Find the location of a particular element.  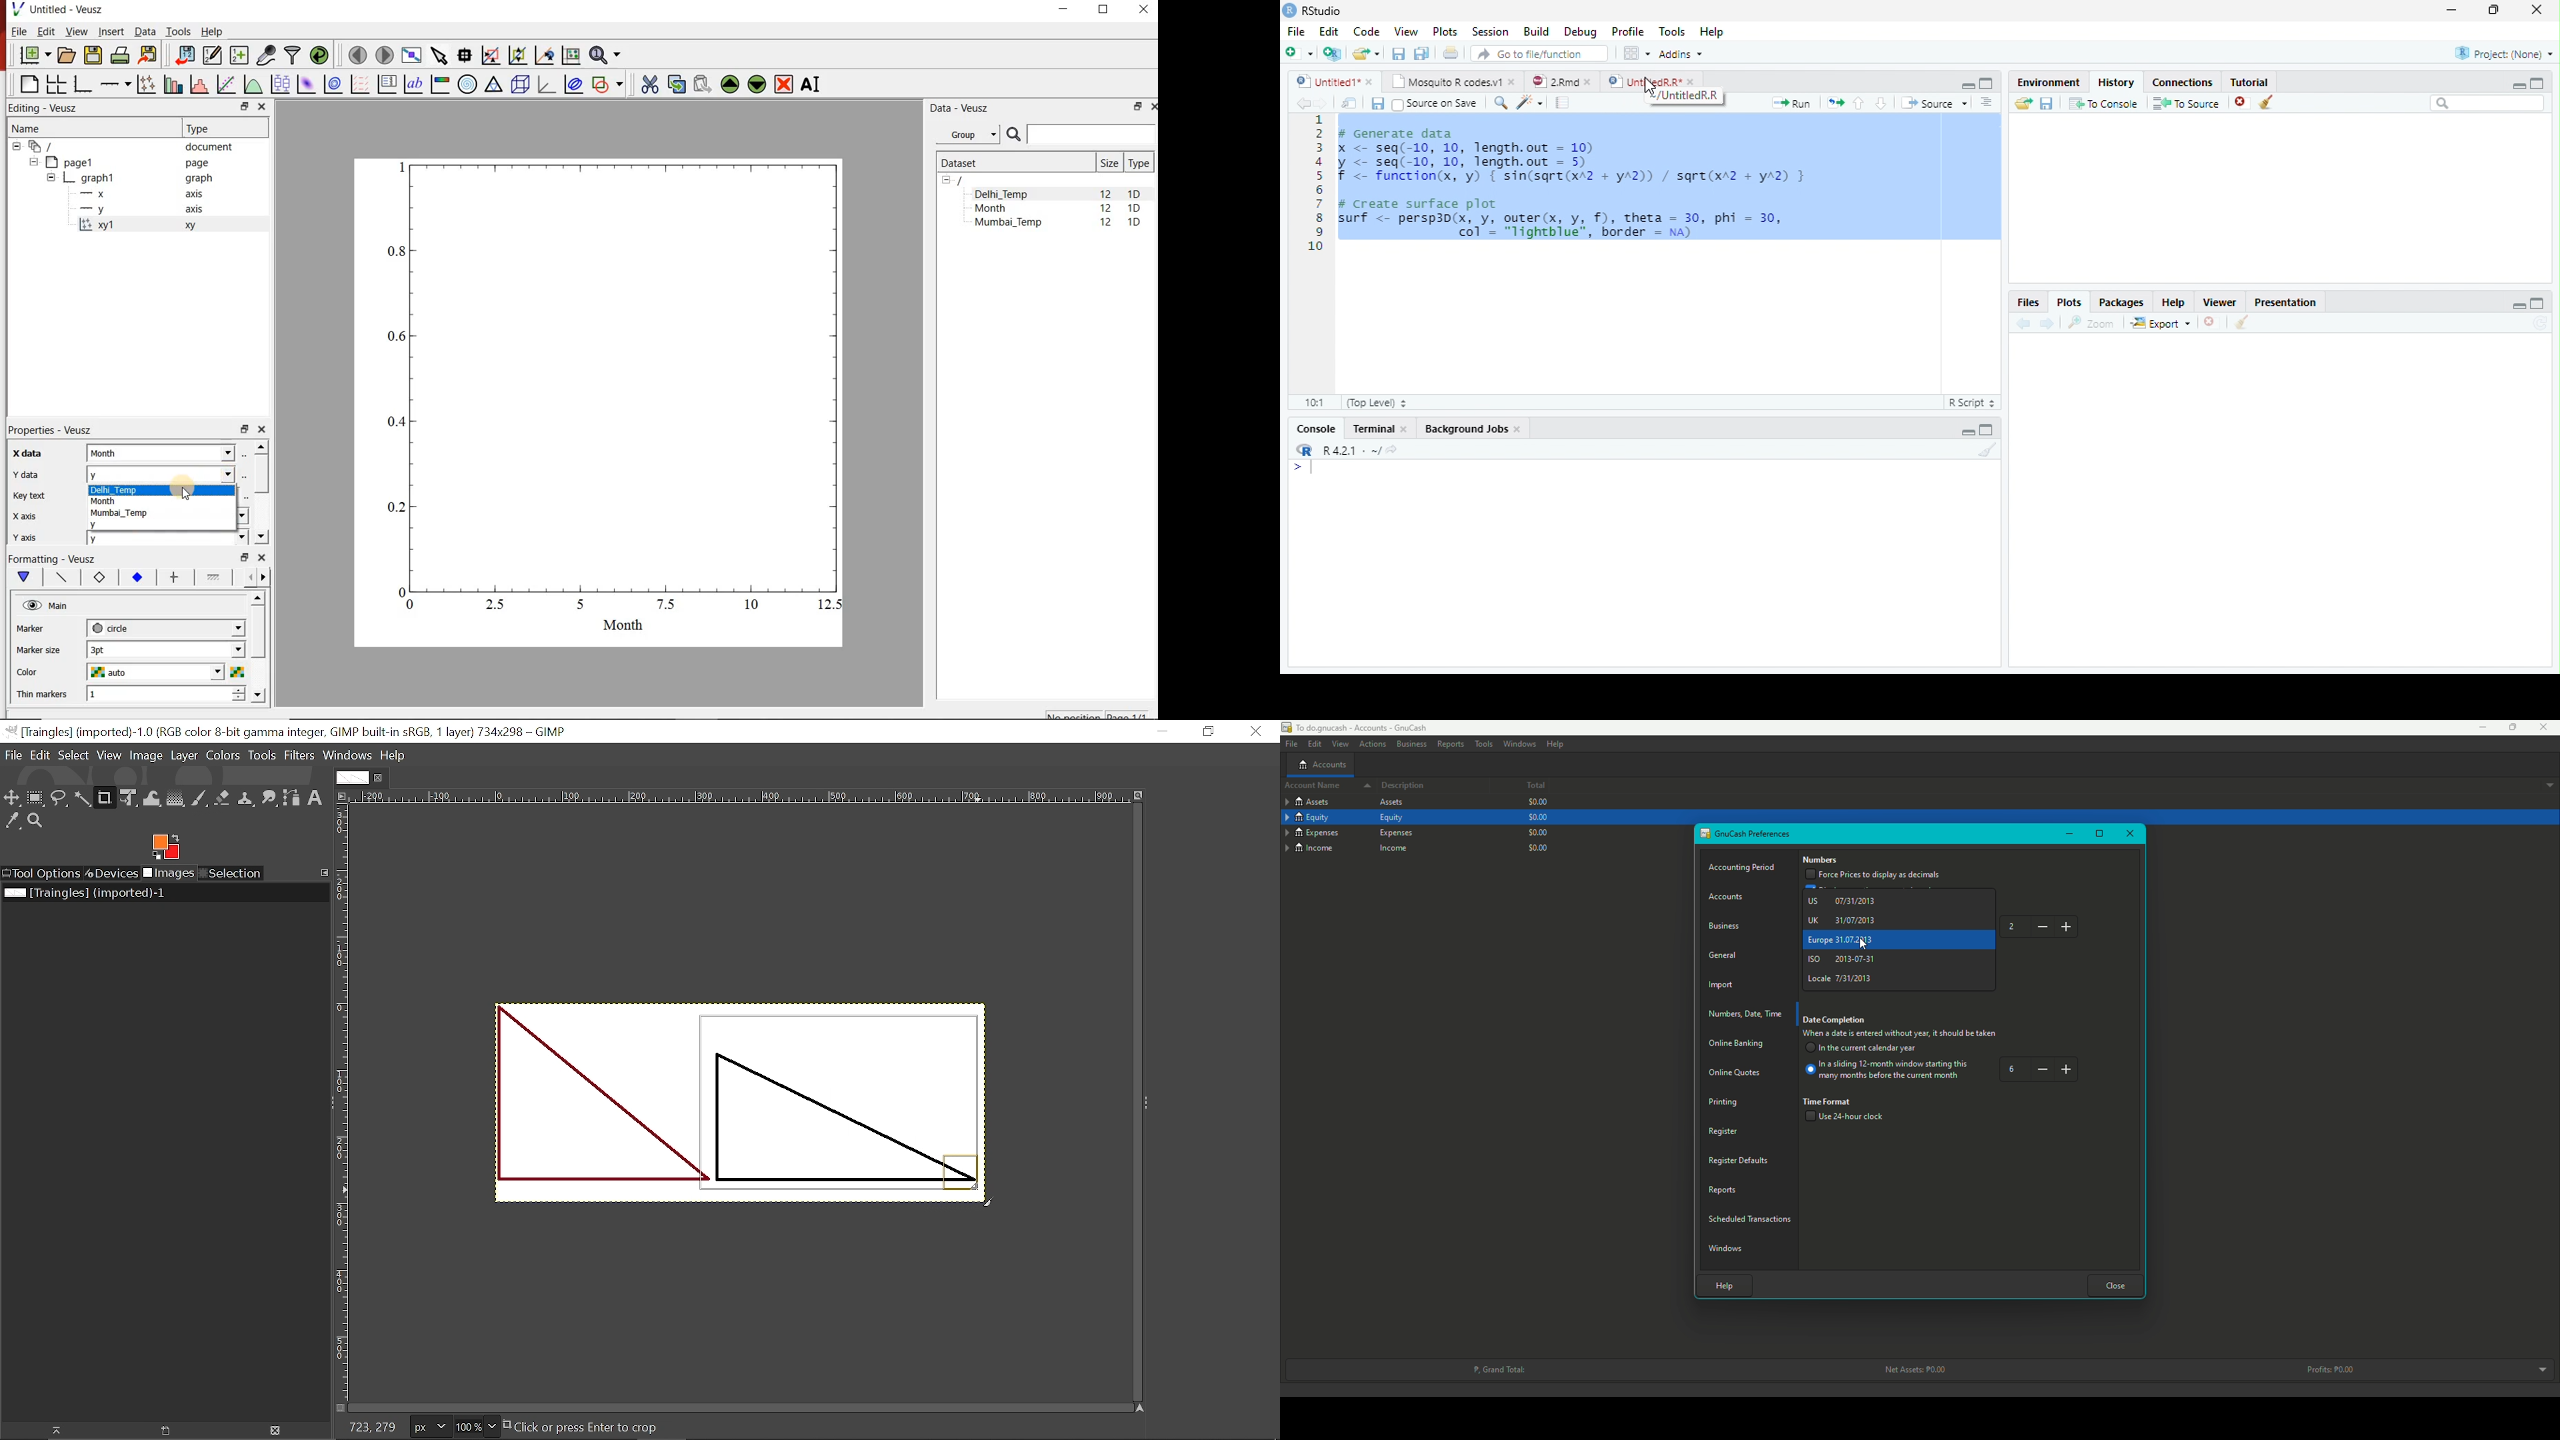

Show sidebar menu is located at coordinates (1147, 1103).